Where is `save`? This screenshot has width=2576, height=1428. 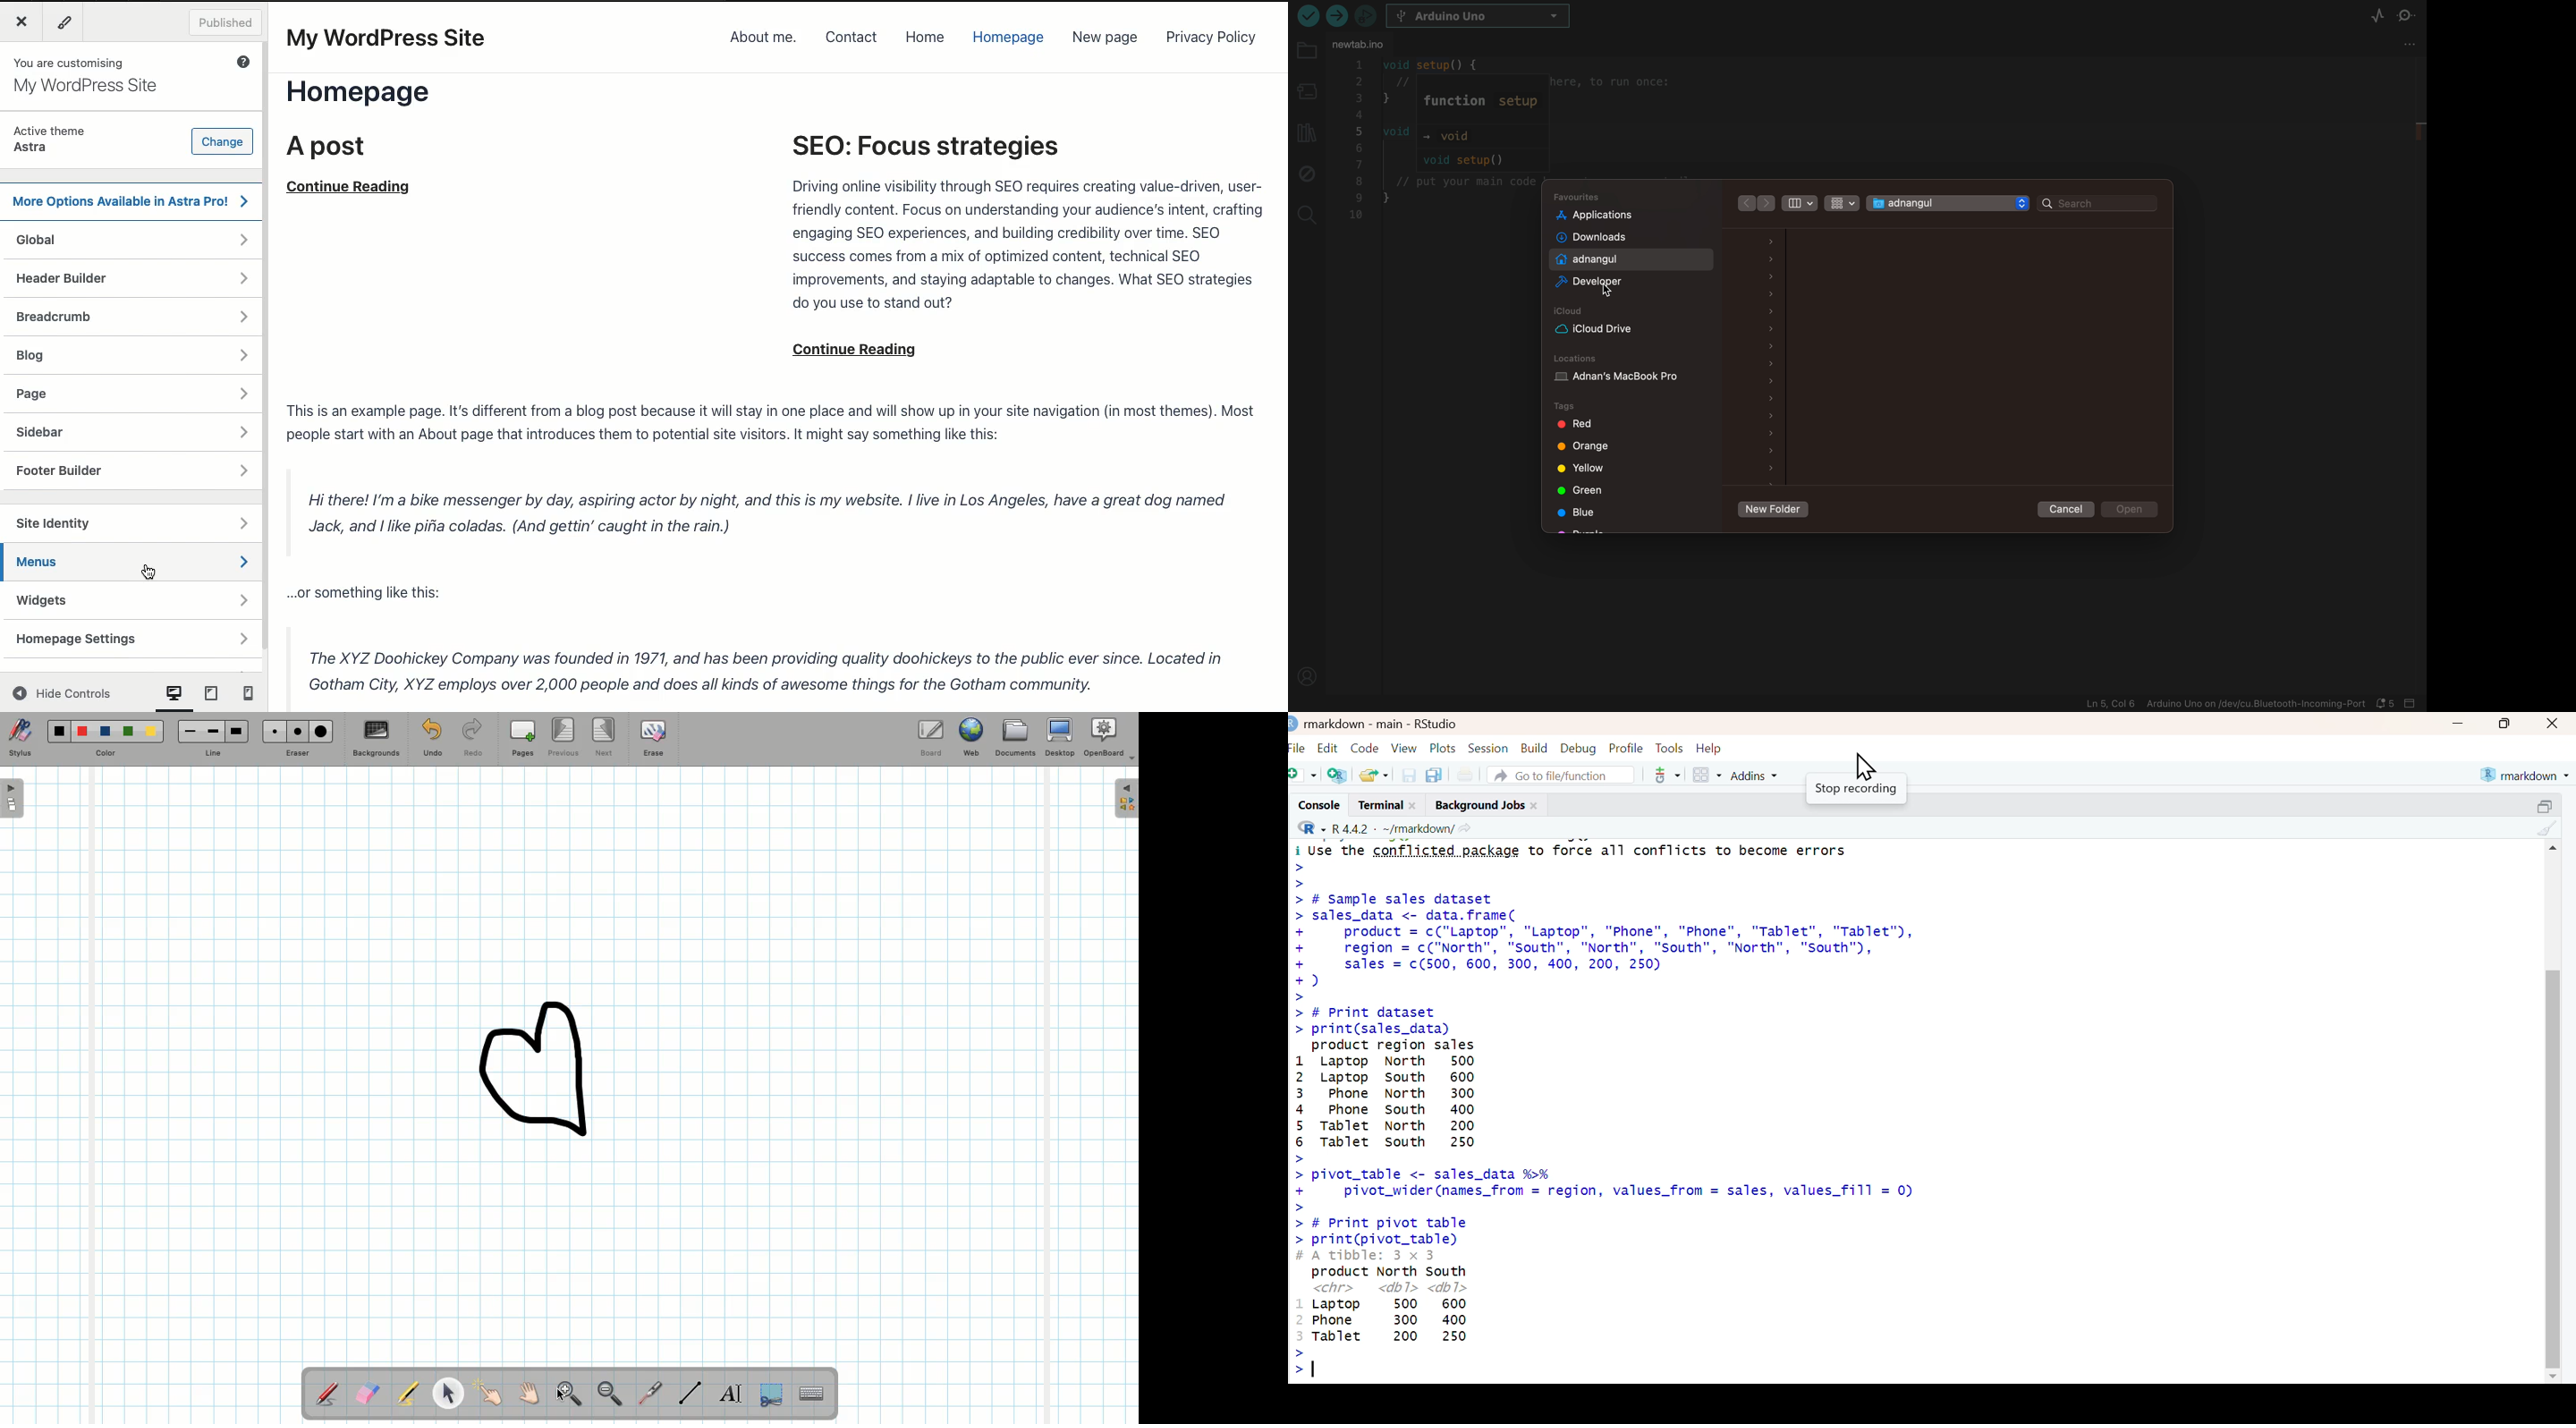 save is located at coordinates (1410, 774).